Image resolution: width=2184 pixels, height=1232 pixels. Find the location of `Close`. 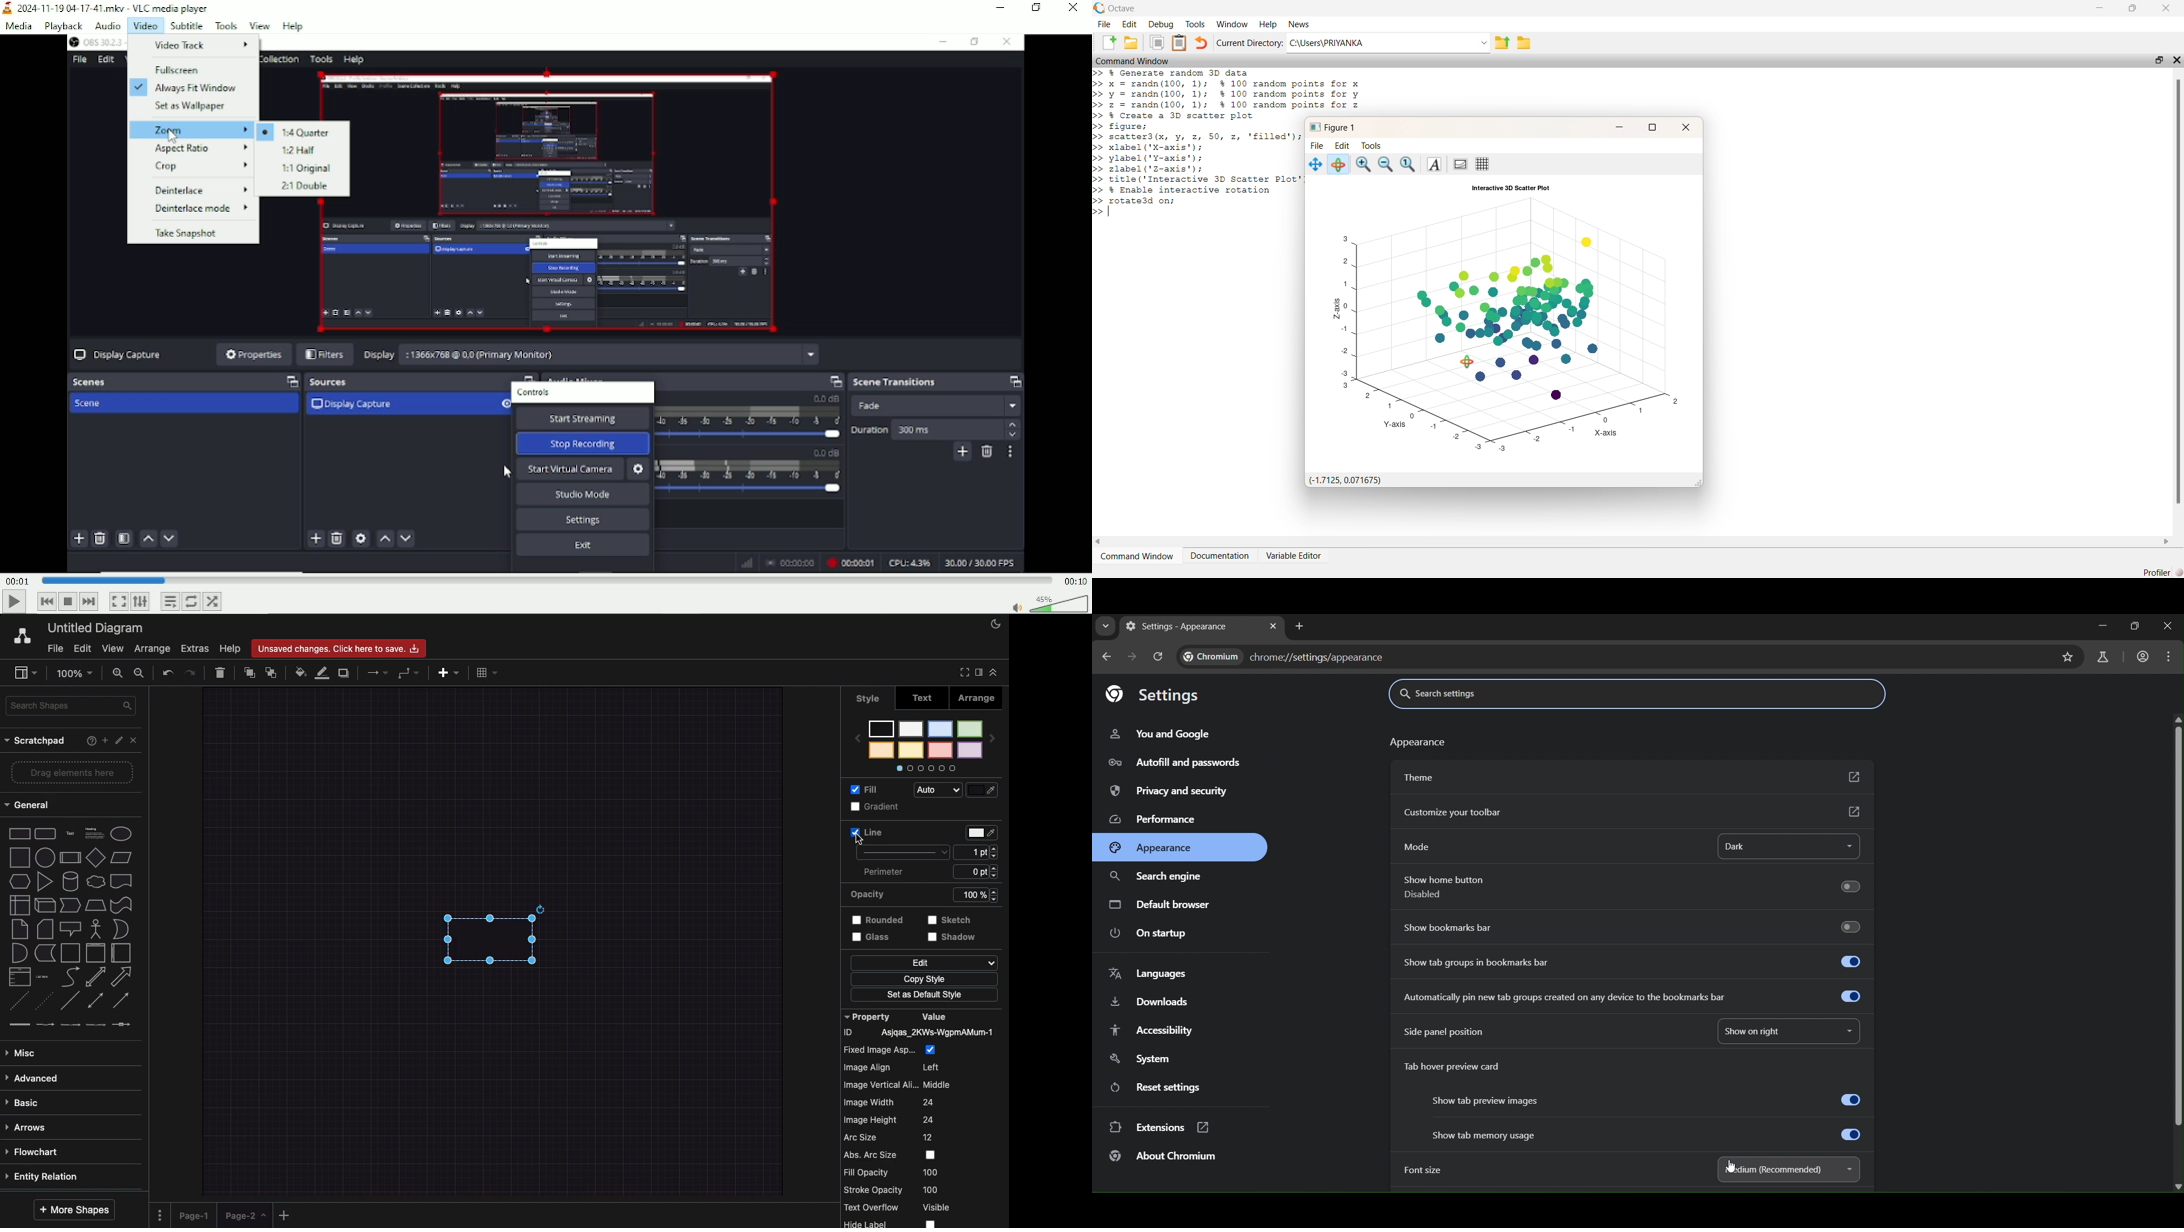

Close is located at coordinates (136, 741).